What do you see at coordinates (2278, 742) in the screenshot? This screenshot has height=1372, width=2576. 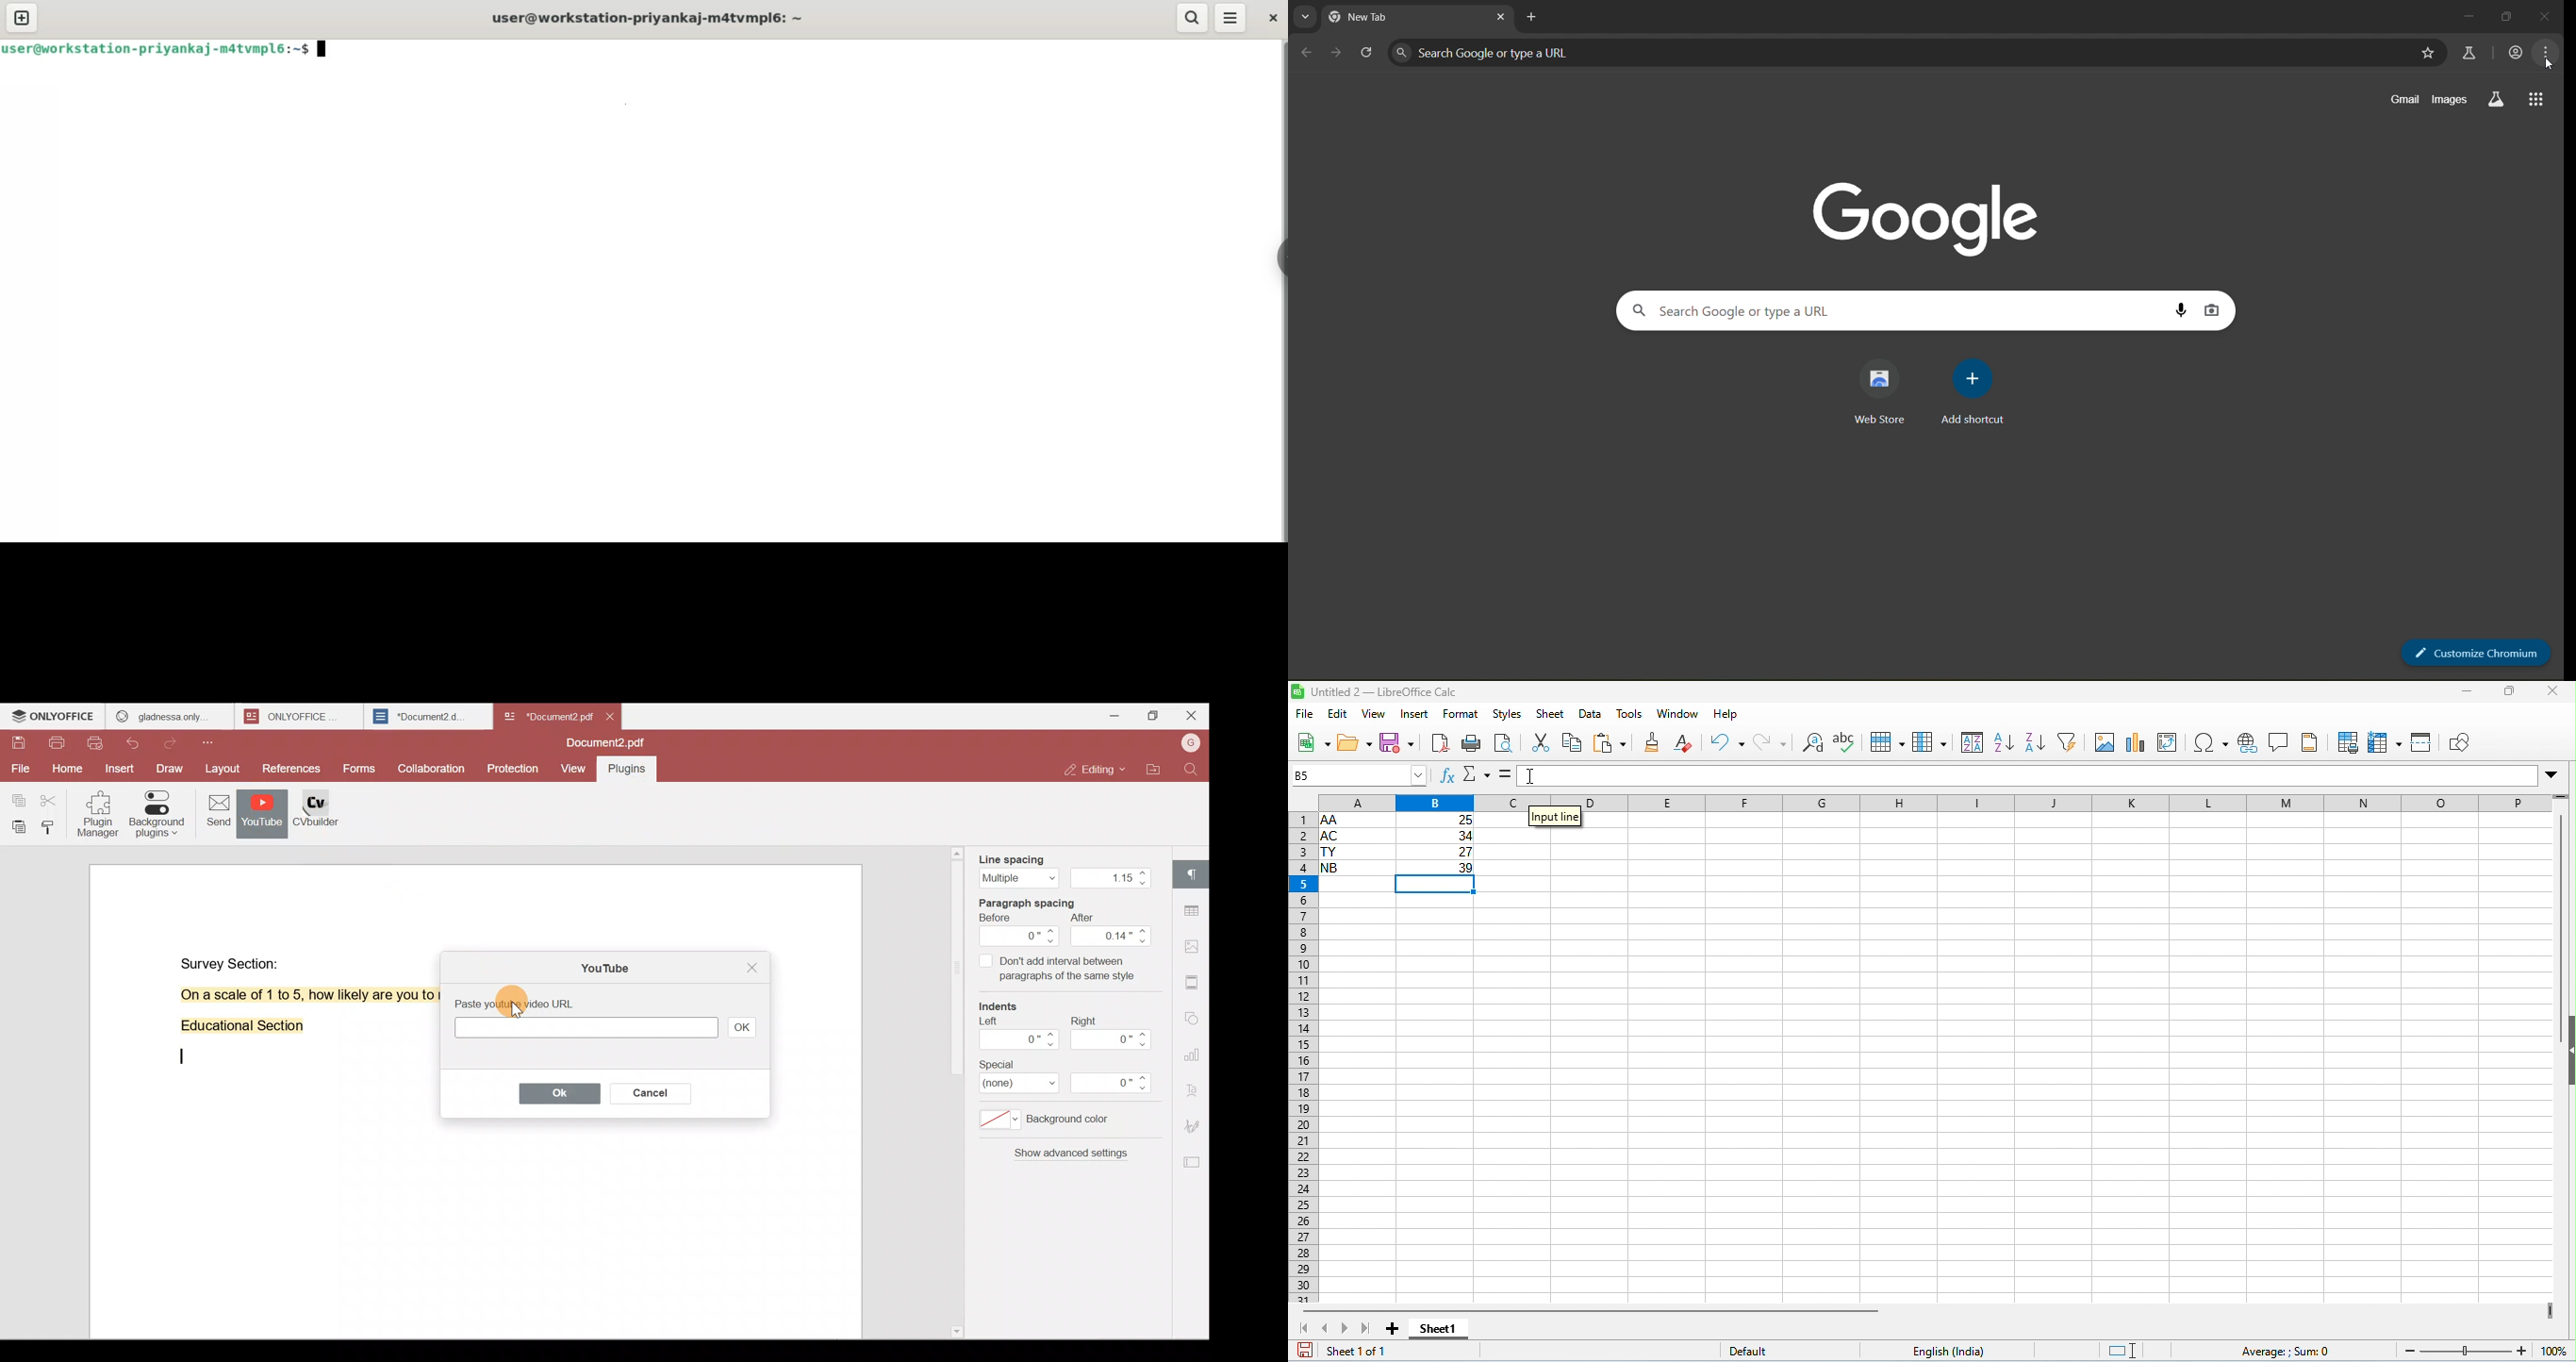 I see `insert comment` at bounding box center [2278, 742].